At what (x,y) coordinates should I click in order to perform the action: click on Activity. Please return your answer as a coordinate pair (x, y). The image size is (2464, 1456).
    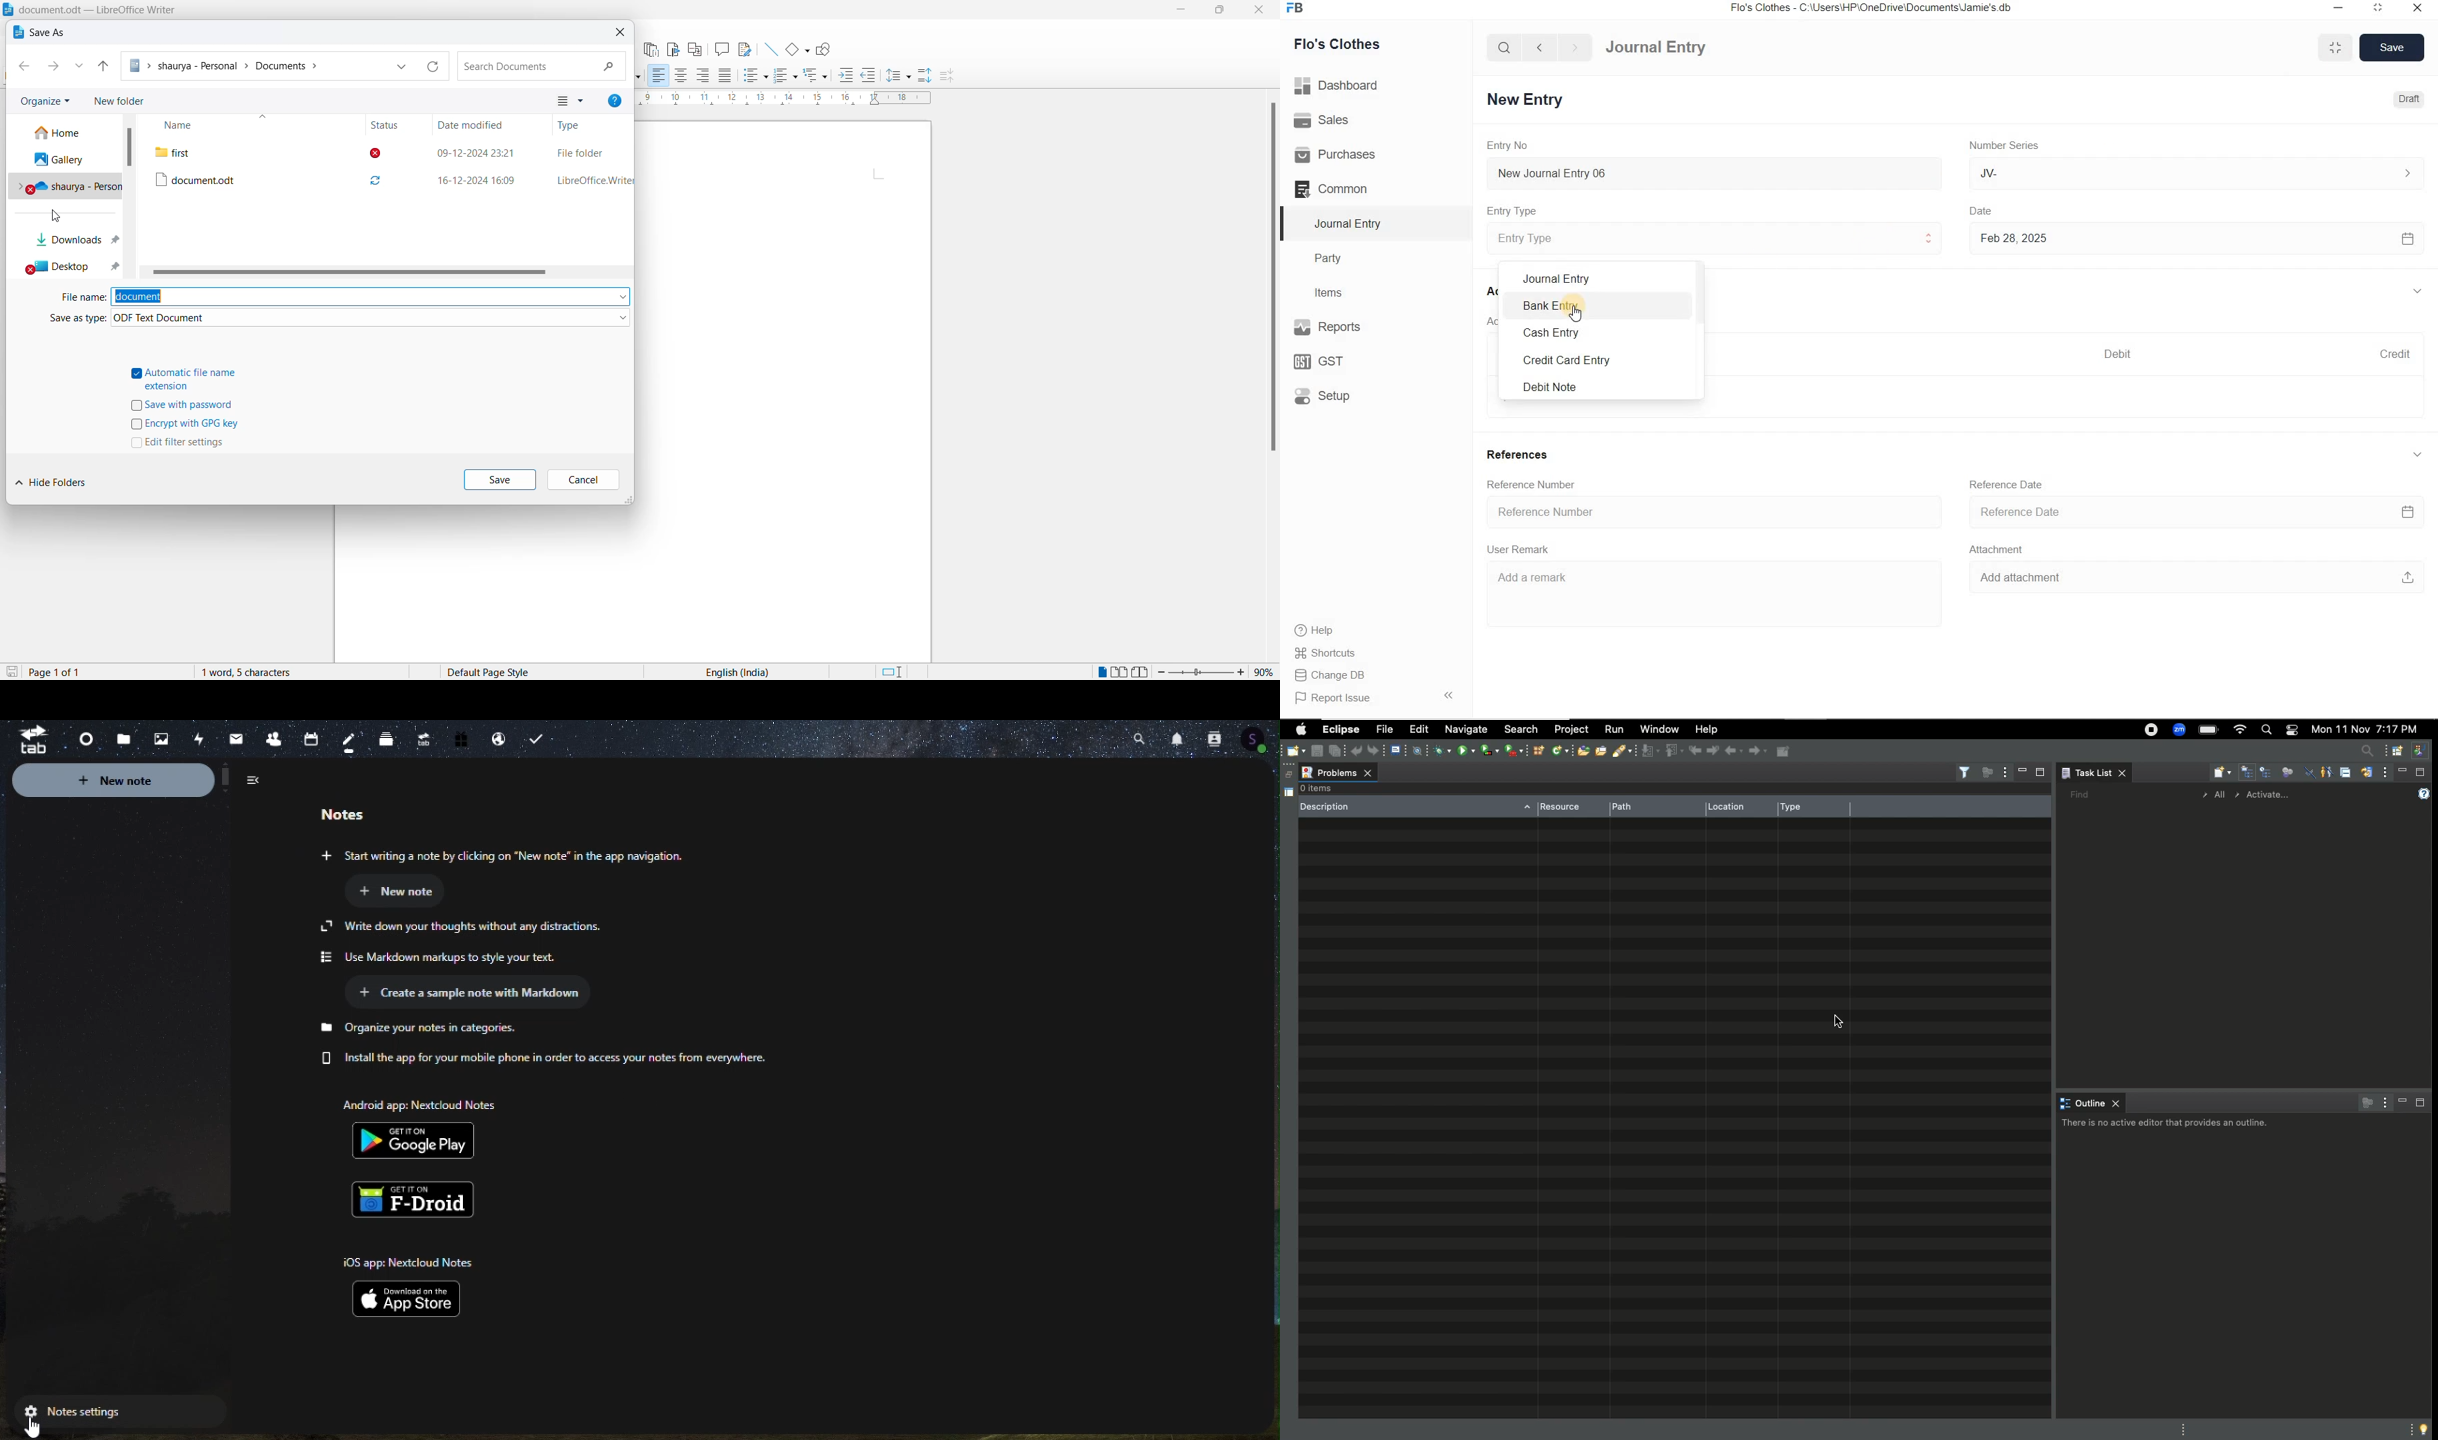
    Looking at the image, I should click on (192, 738).